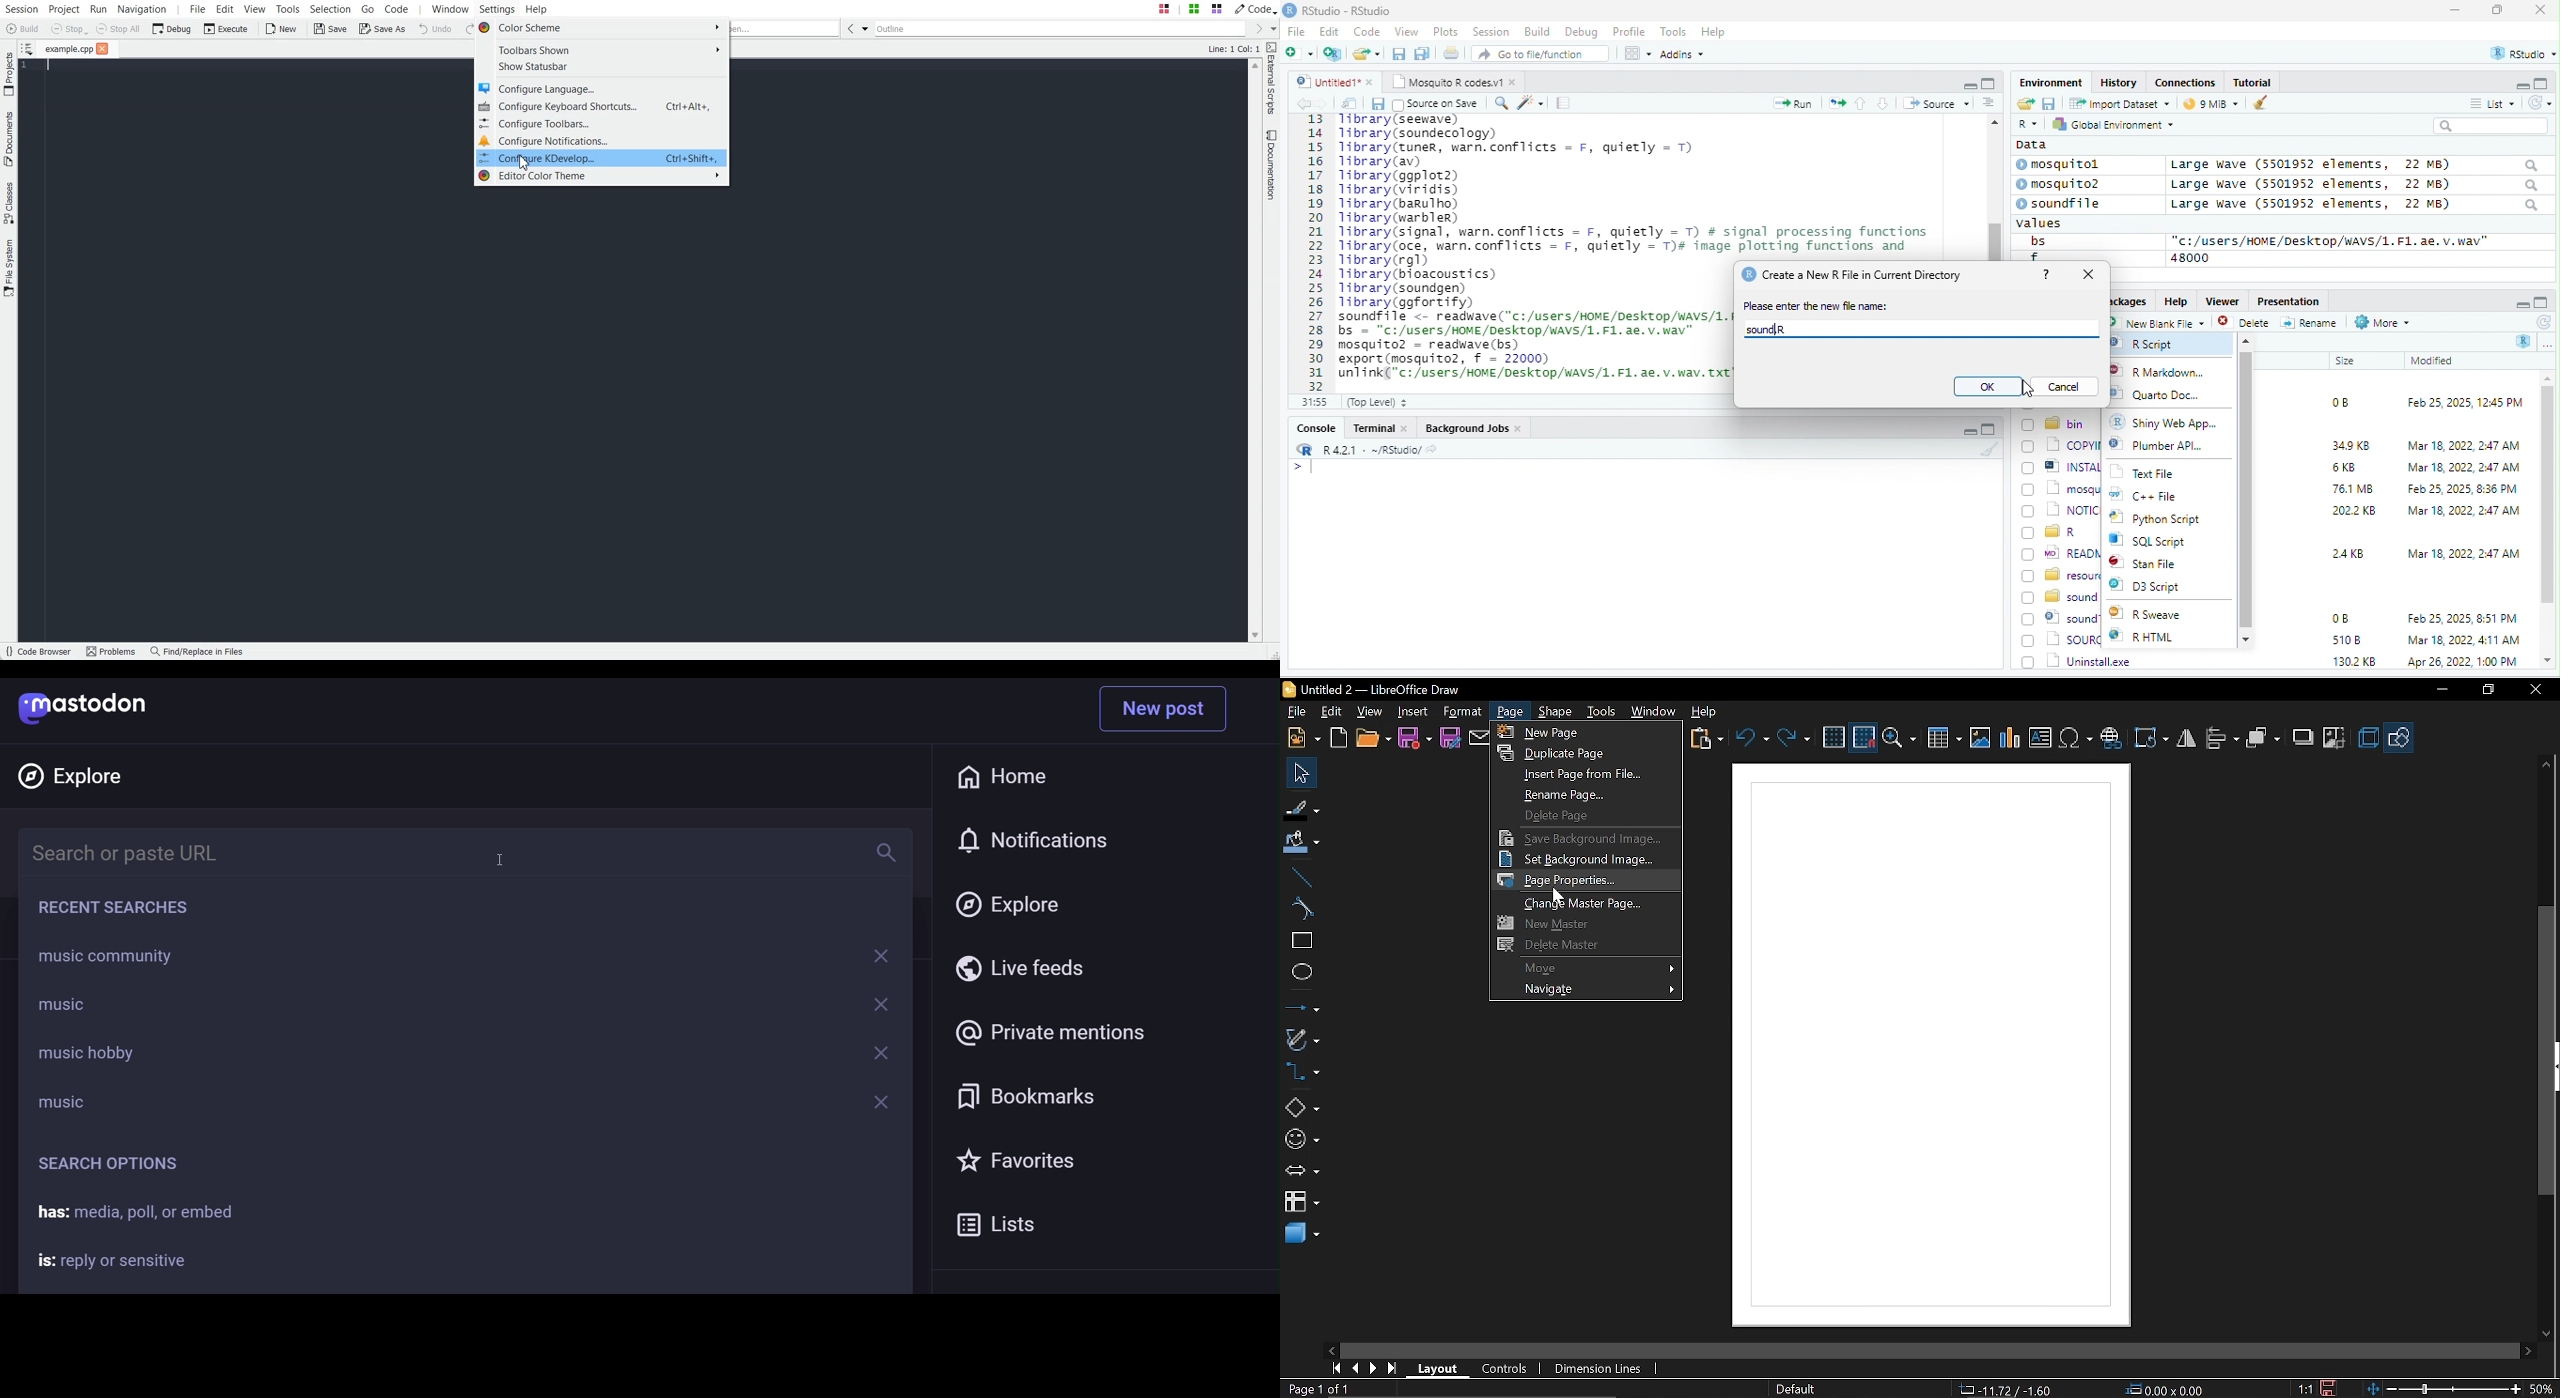 This screenshot has height=1400, width=2576. Describe the element at coordinates (1883, 102) in the screenshot. I see `down` at that location.